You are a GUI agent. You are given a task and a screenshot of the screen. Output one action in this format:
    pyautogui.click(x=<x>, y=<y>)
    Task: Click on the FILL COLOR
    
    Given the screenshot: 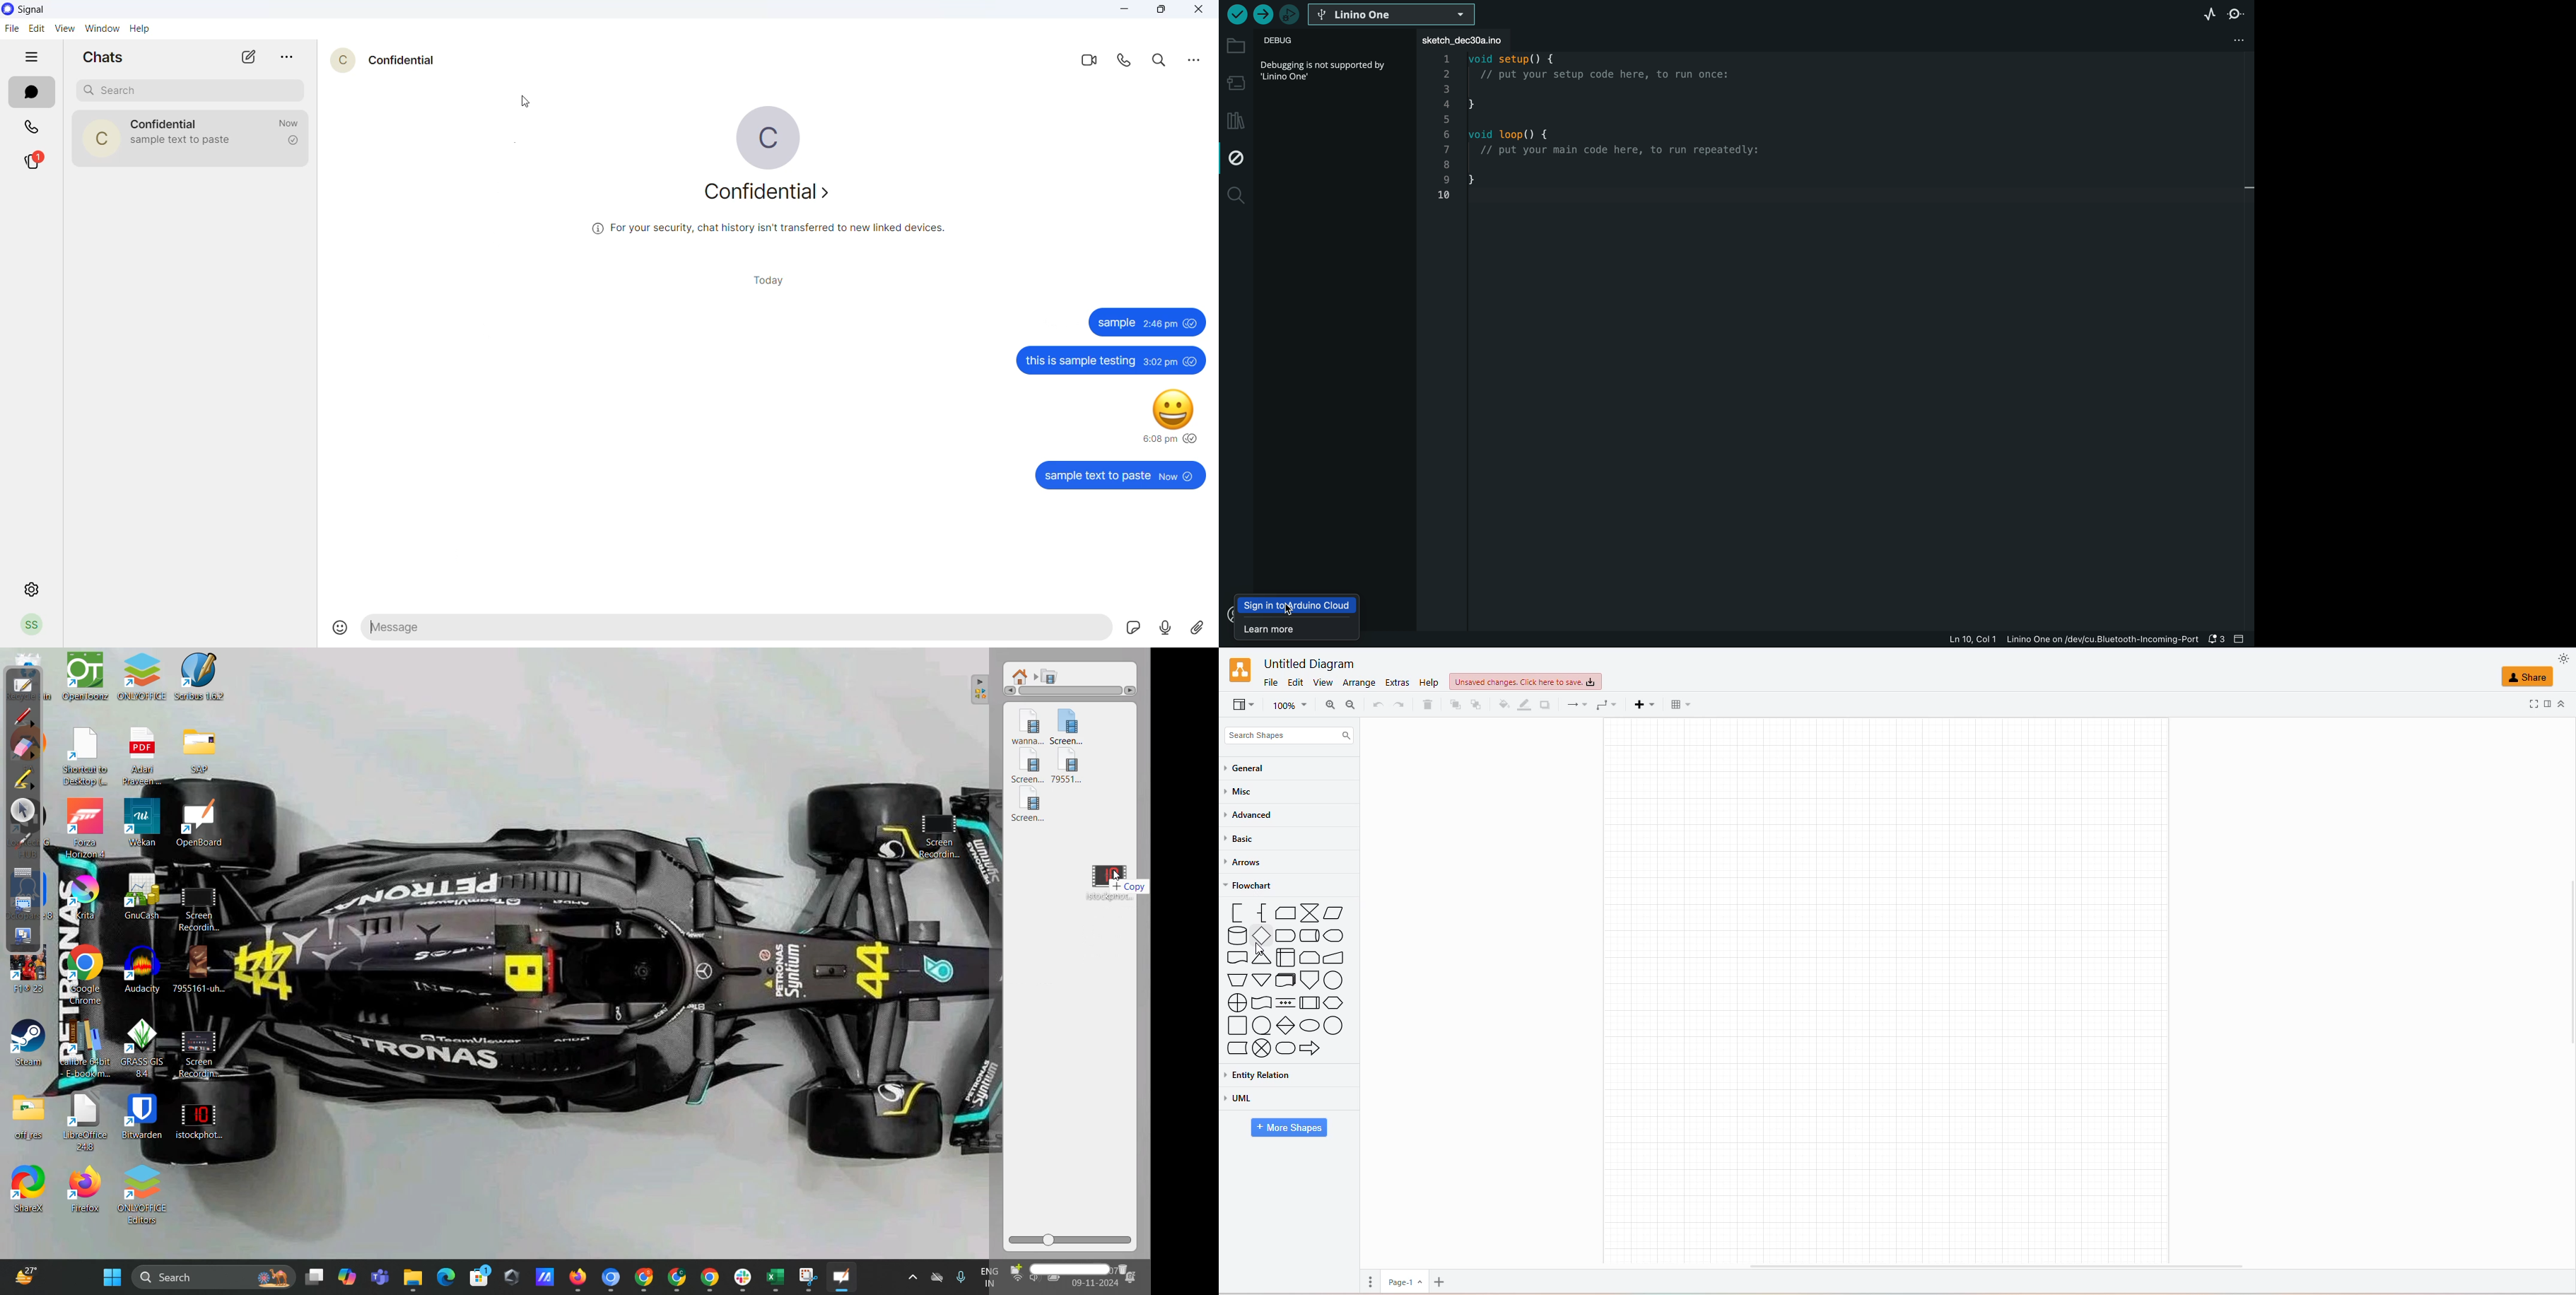 What is the action you would take?
    pyautogui.click(x=1502, y=707)
    